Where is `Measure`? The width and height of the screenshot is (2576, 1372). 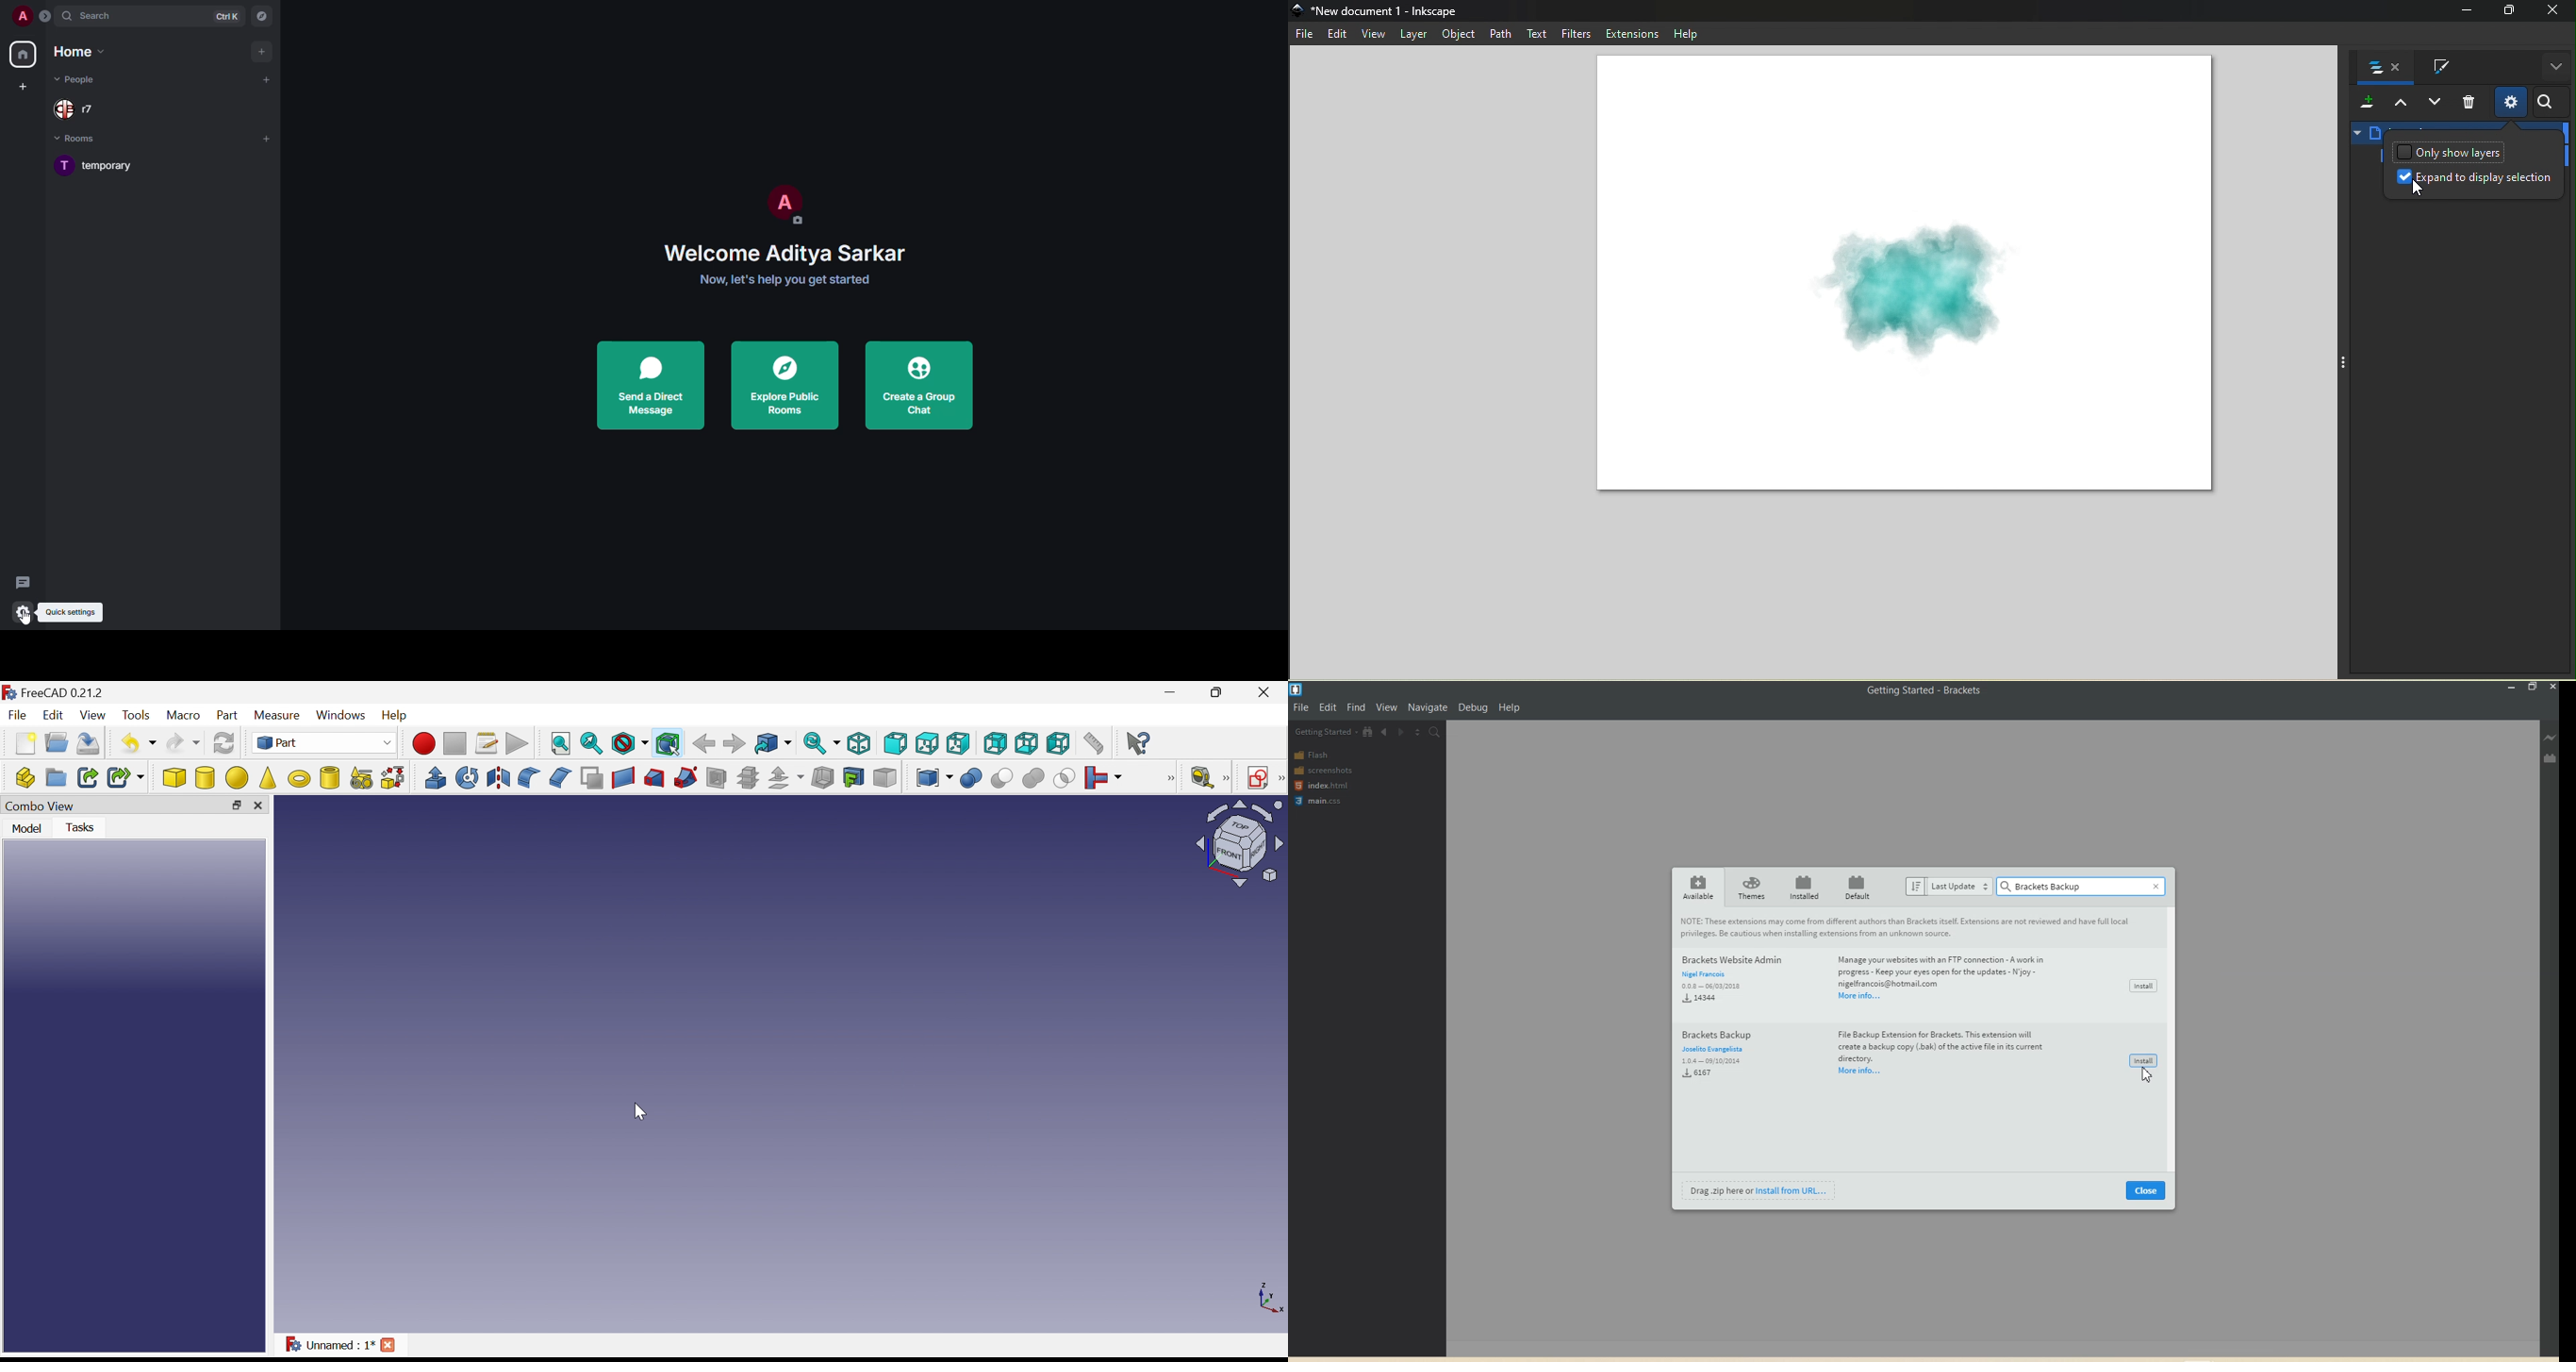
Measure is located at coordinates (1227, 778).